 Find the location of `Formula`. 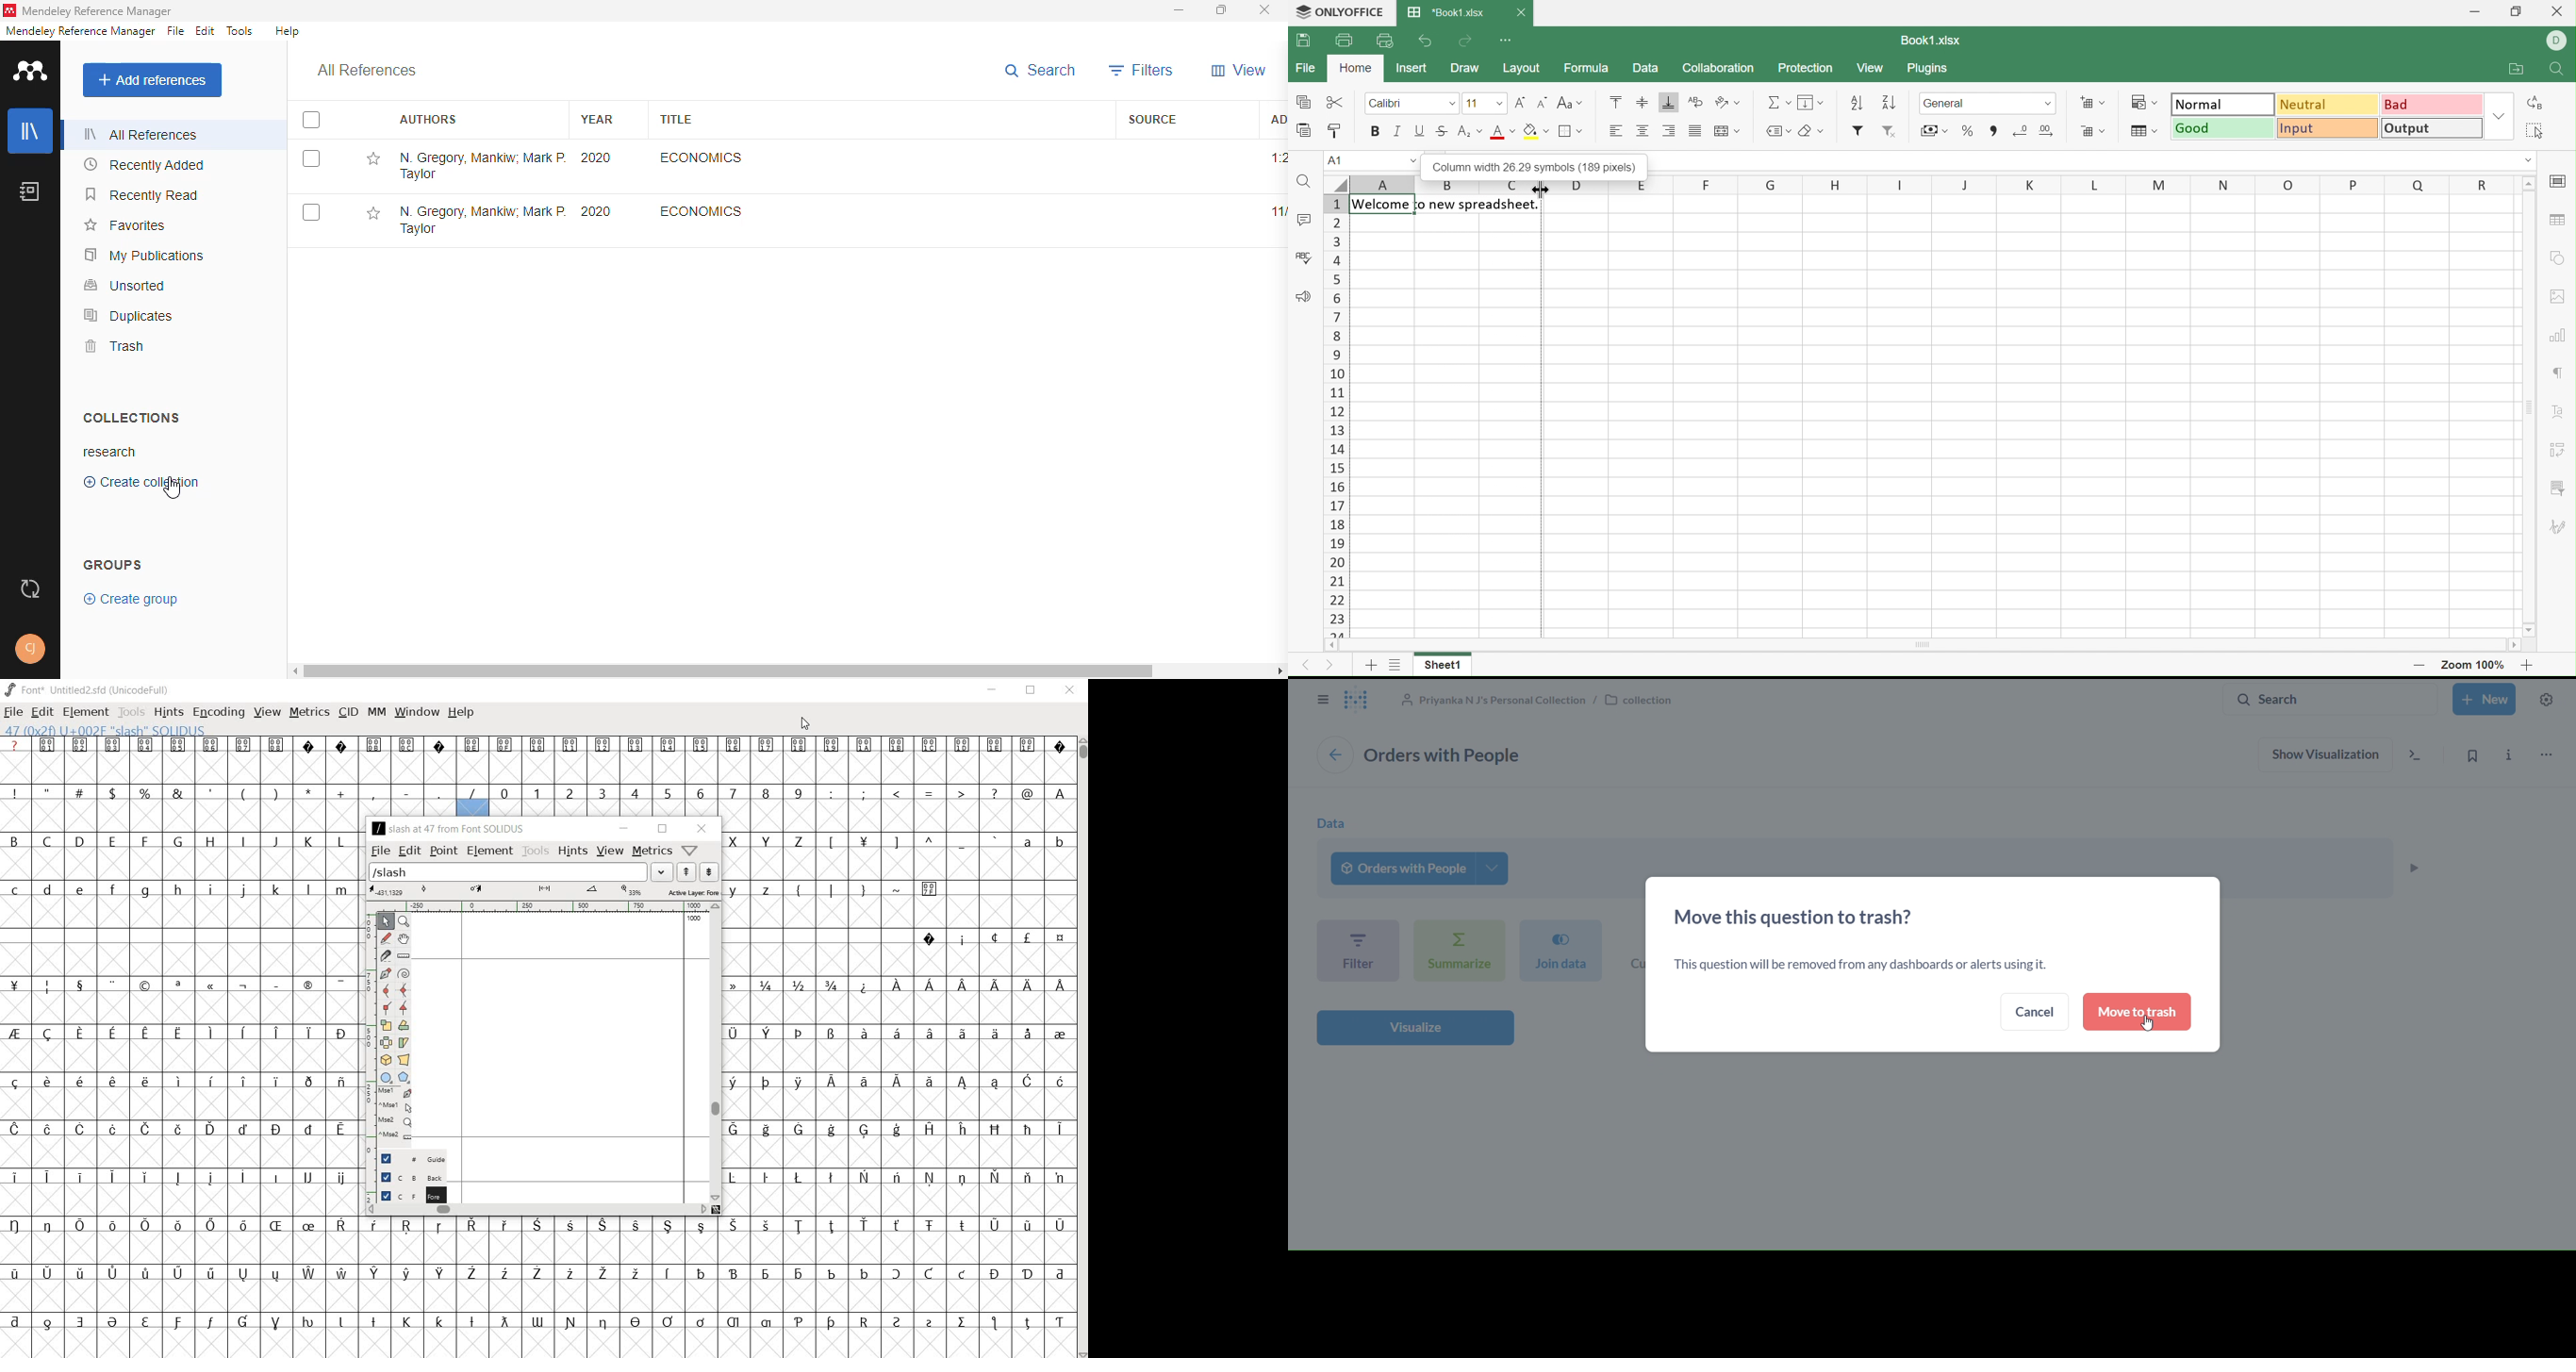

Formula is located at coordinates (1586, 69).